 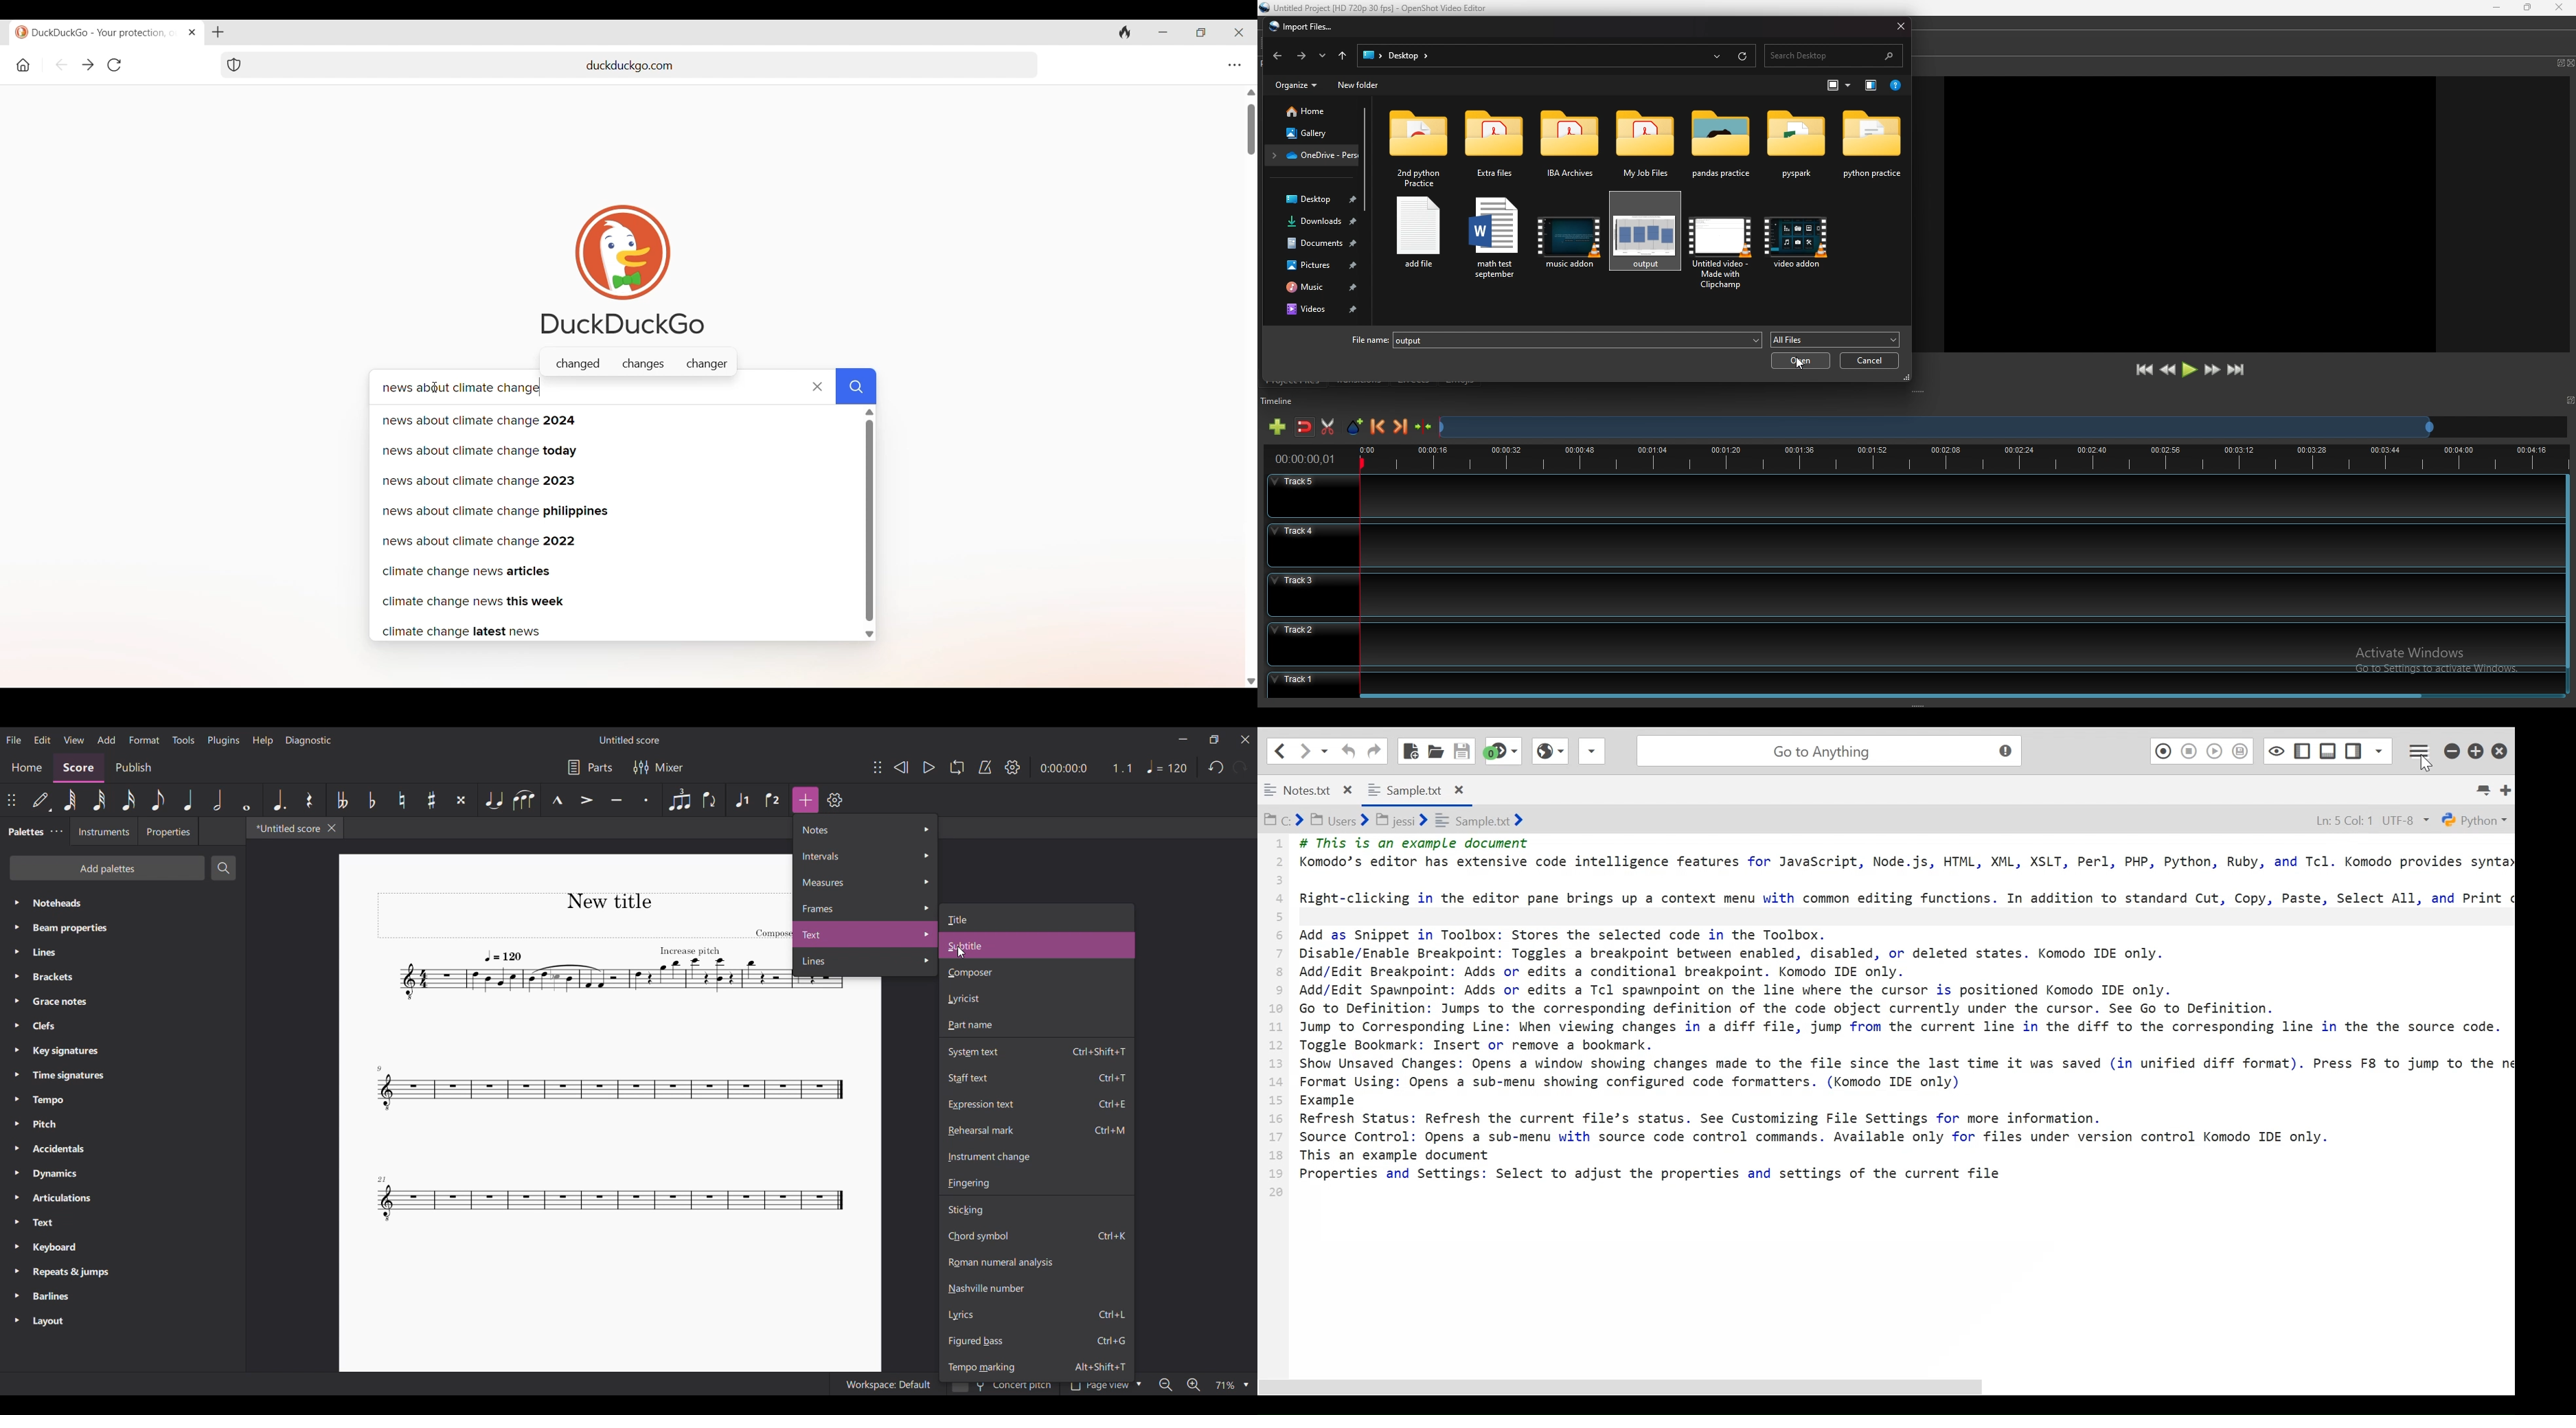 I want to click on Edit menu, so click(x=42, y=739).